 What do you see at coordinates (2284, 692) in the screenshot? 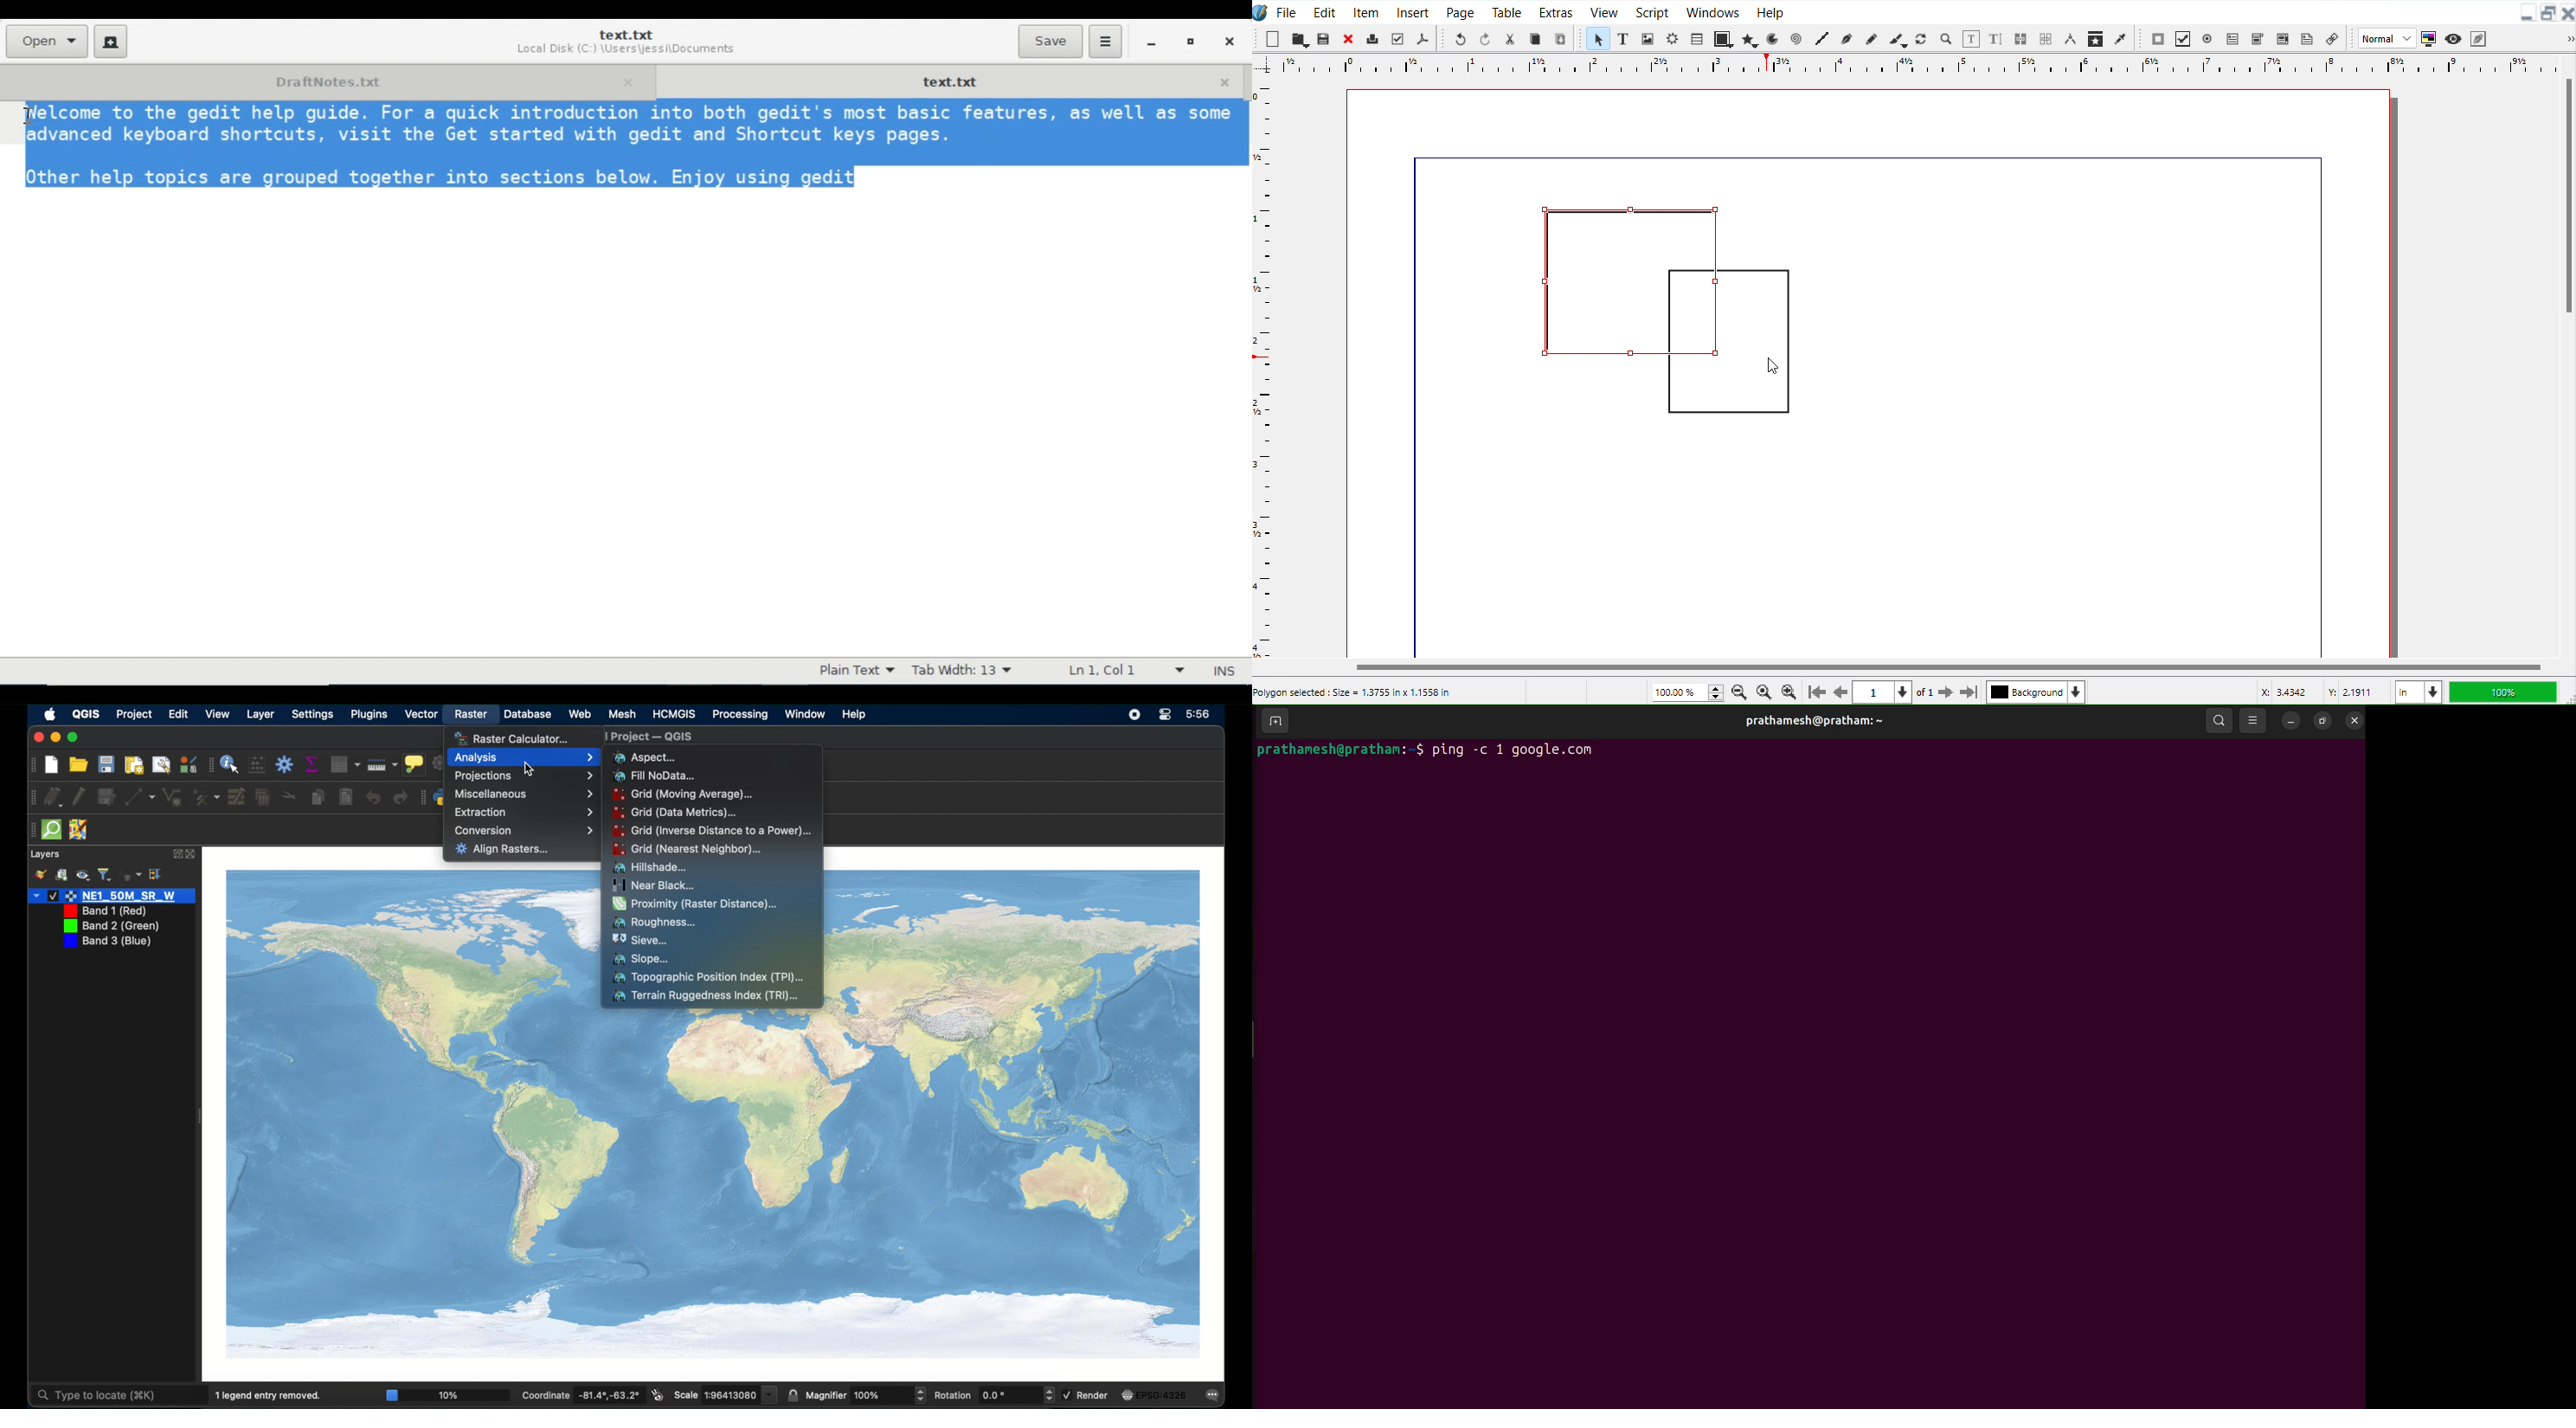
I see `X Co-ordinate` at bounding box center [2284, 692].